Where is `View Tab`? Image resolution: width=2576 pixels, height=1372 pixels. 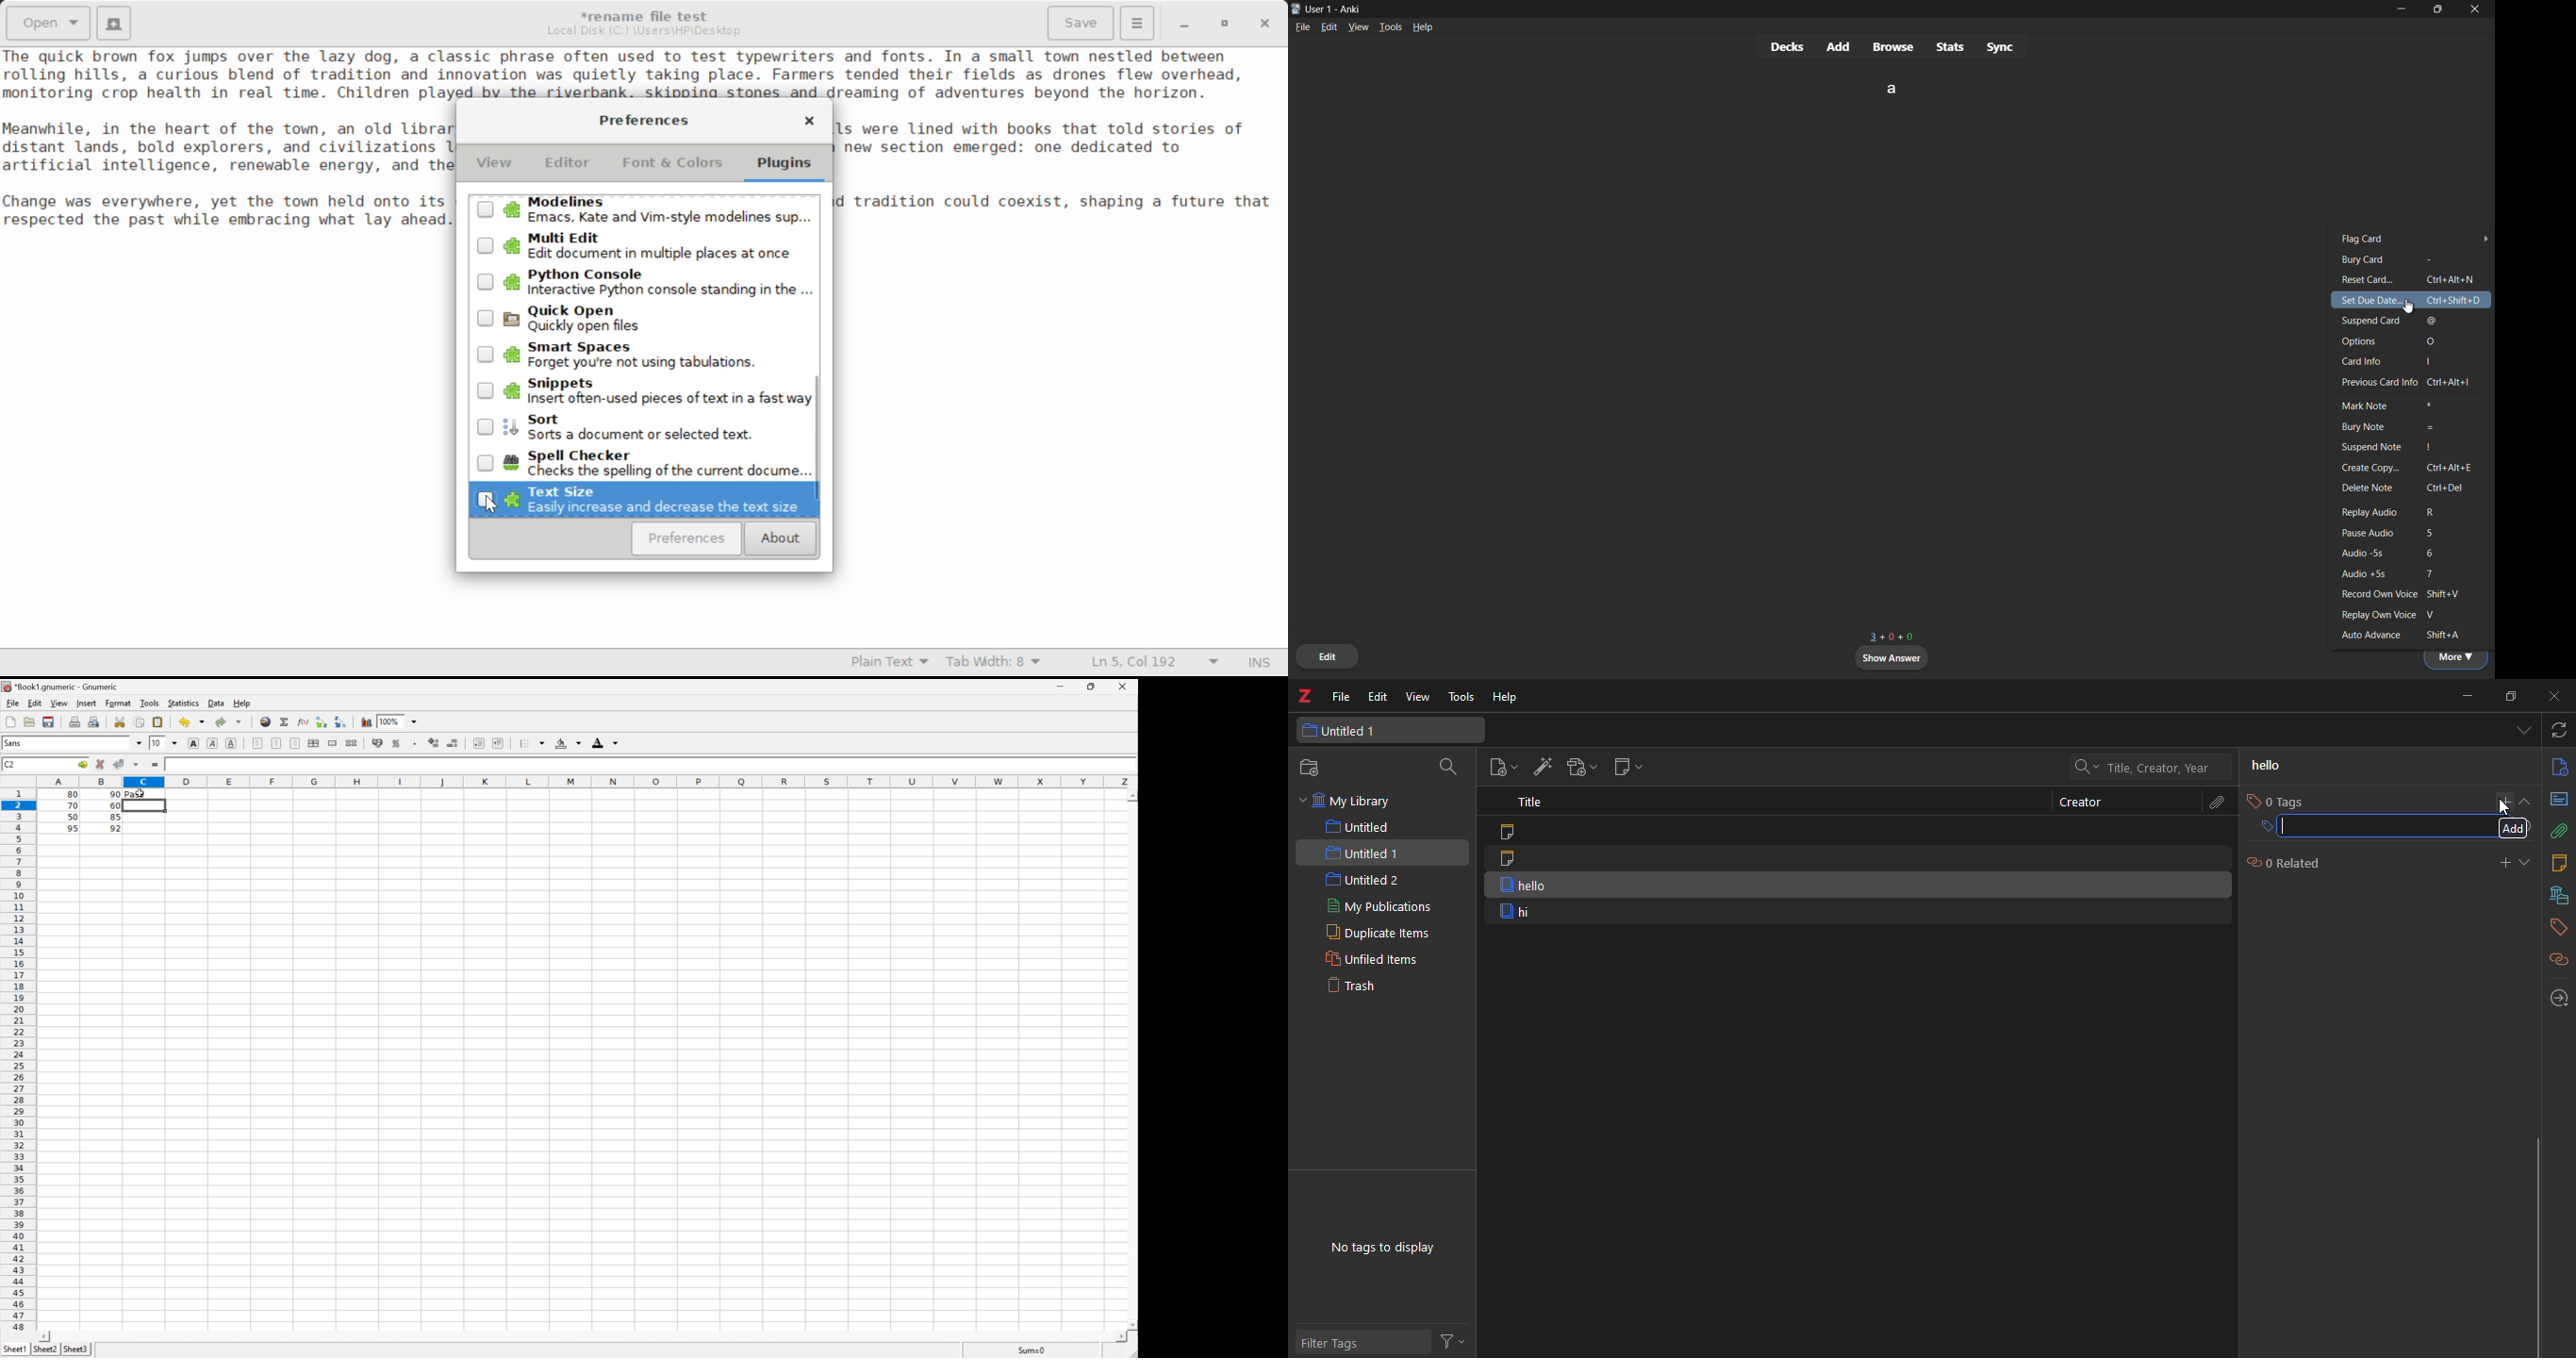 View Tab is located at coordinates (494, 166).